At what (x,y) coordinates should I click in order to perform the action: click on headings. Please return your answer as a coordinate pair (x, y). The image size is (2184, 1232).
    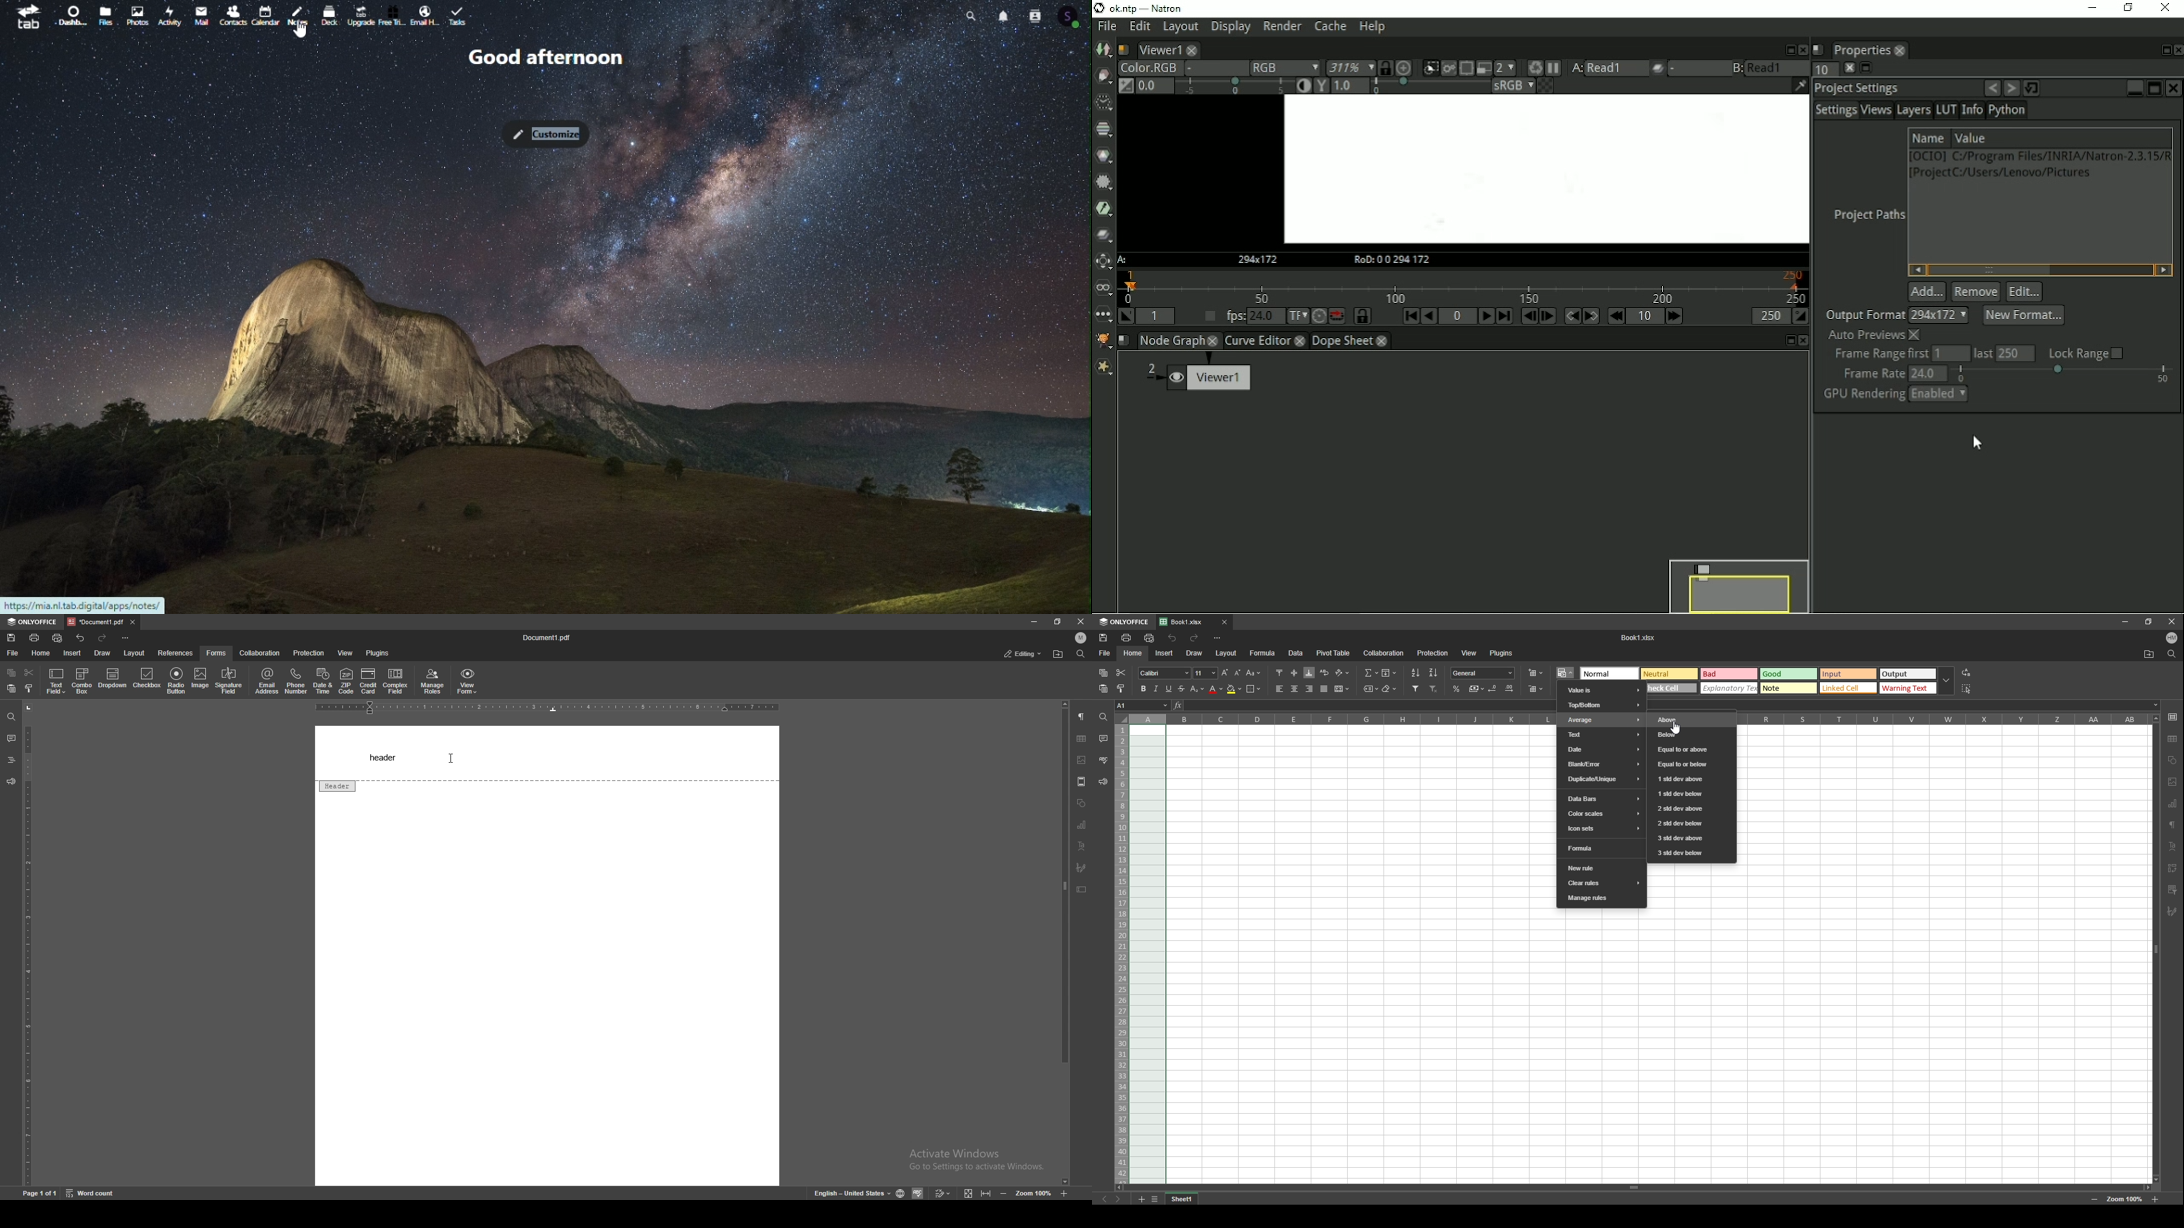
    Looking at the image, I should click on (12, 759).